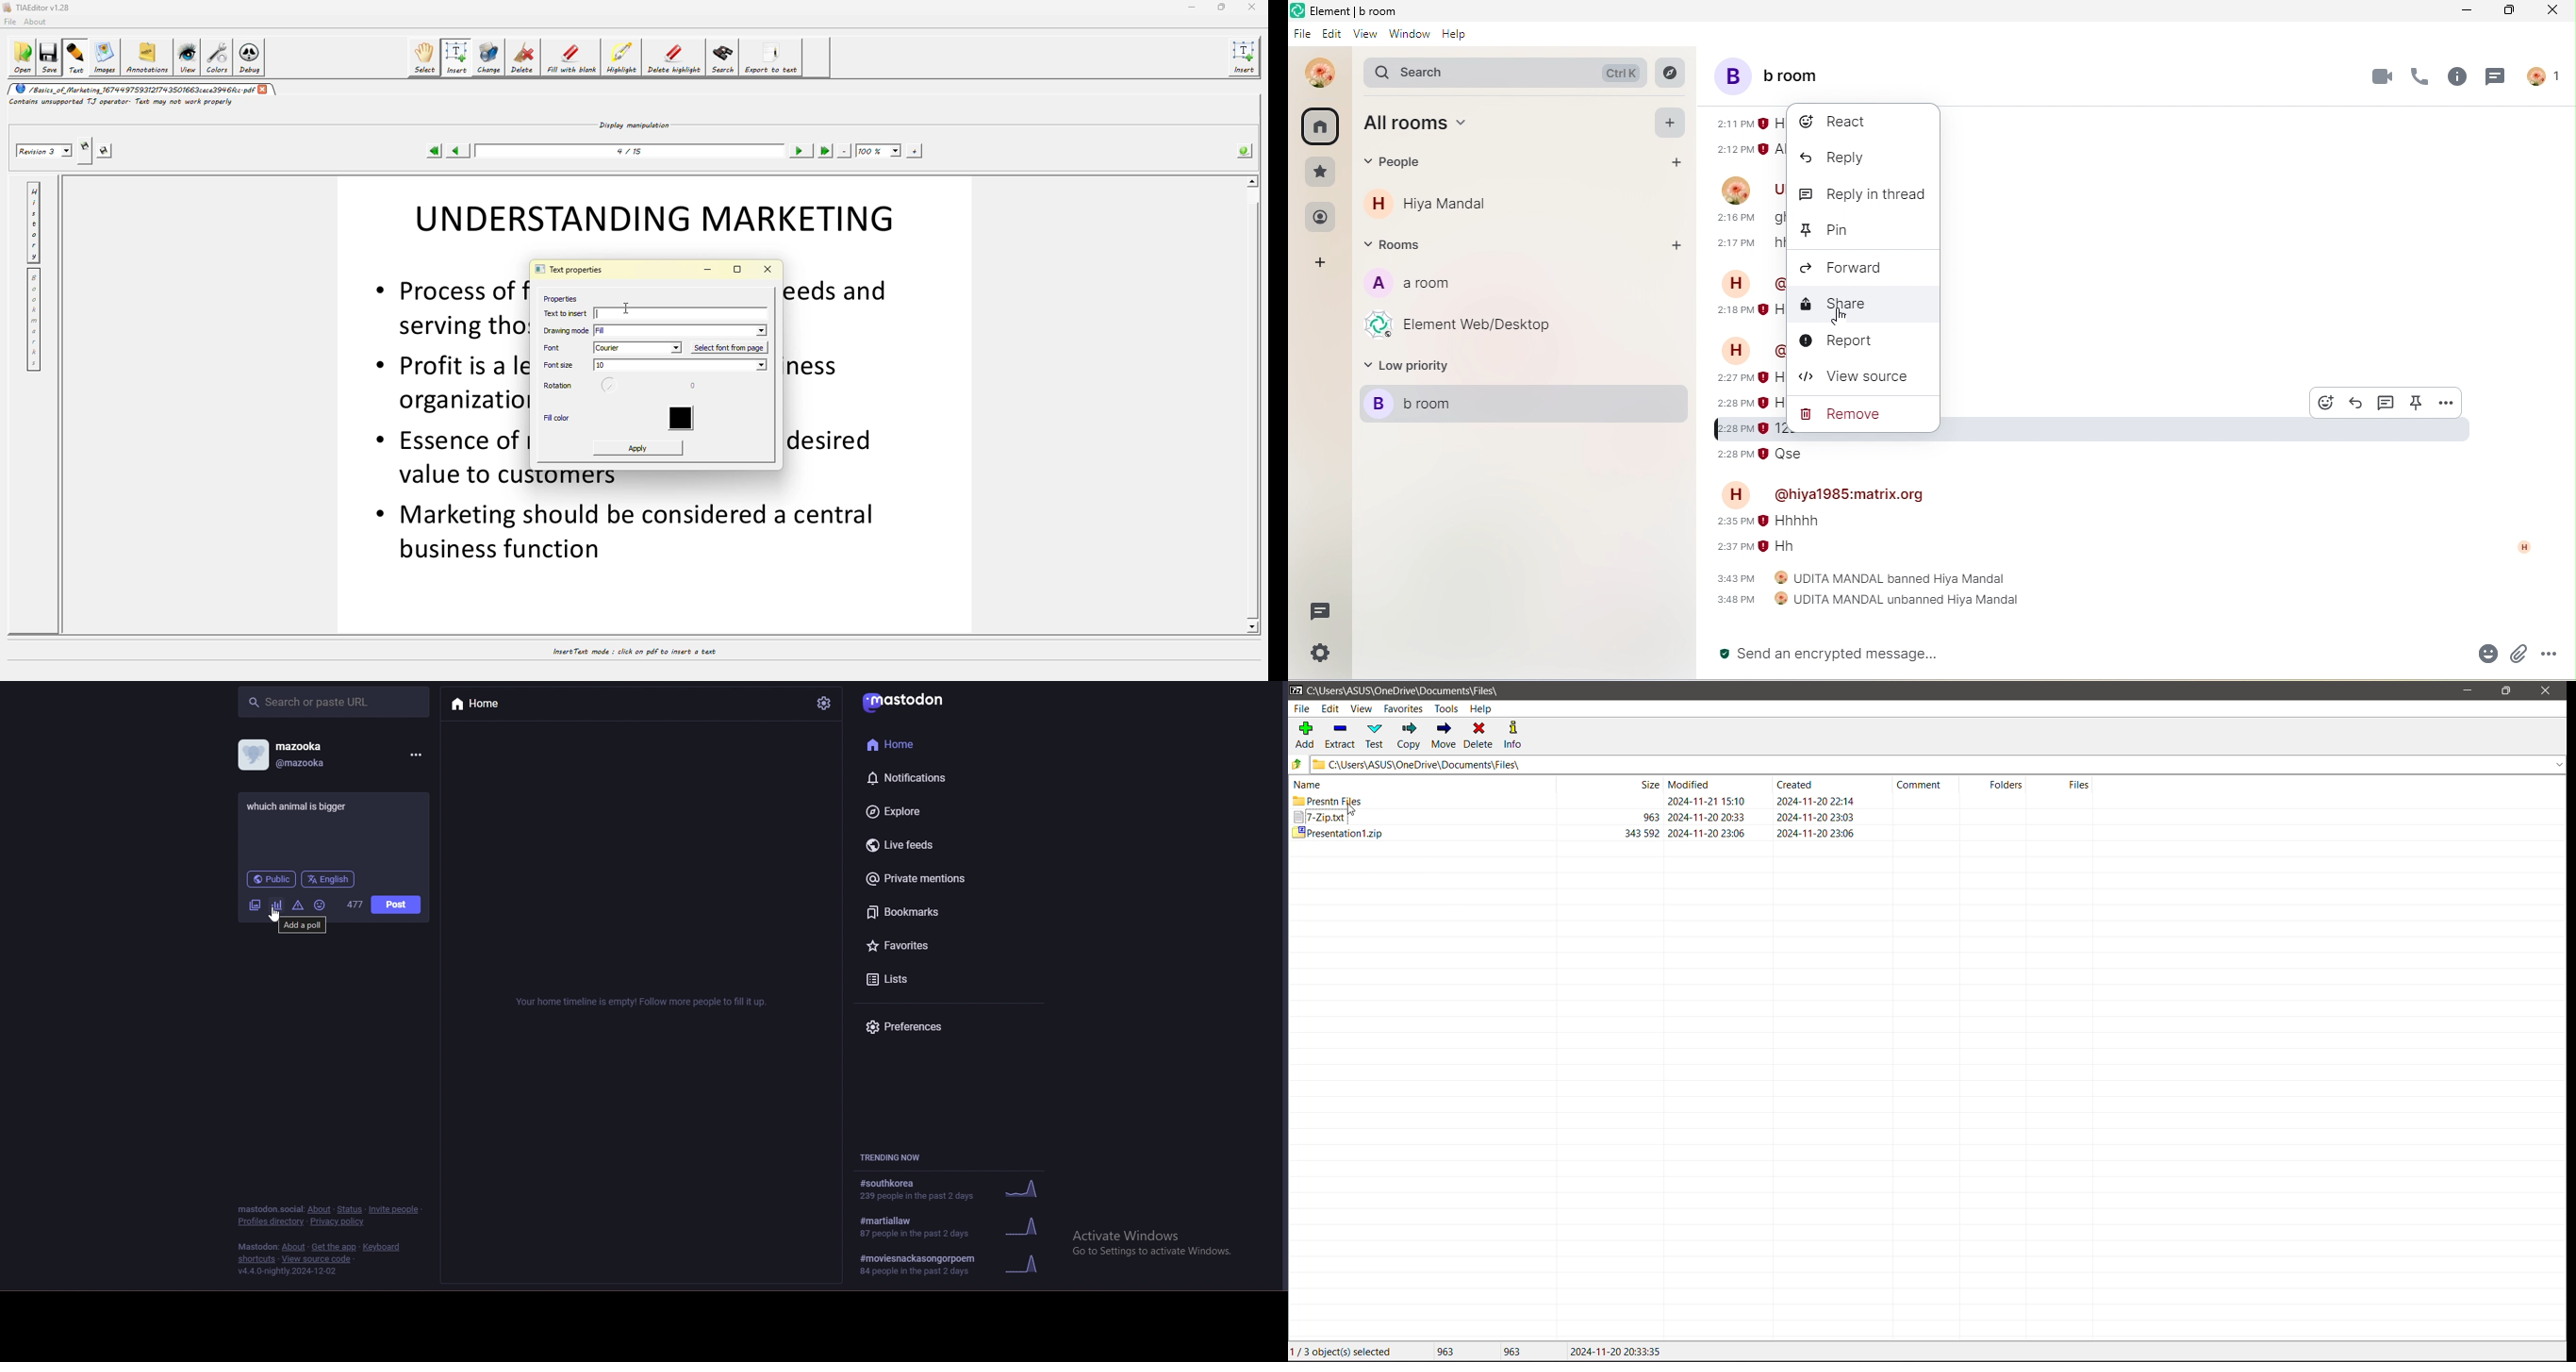 The image size is (2576, 1372). What do you see at coordinates (919, 1028) in the screenshot?
I see `preferences` at bounding box center [919, 1028].